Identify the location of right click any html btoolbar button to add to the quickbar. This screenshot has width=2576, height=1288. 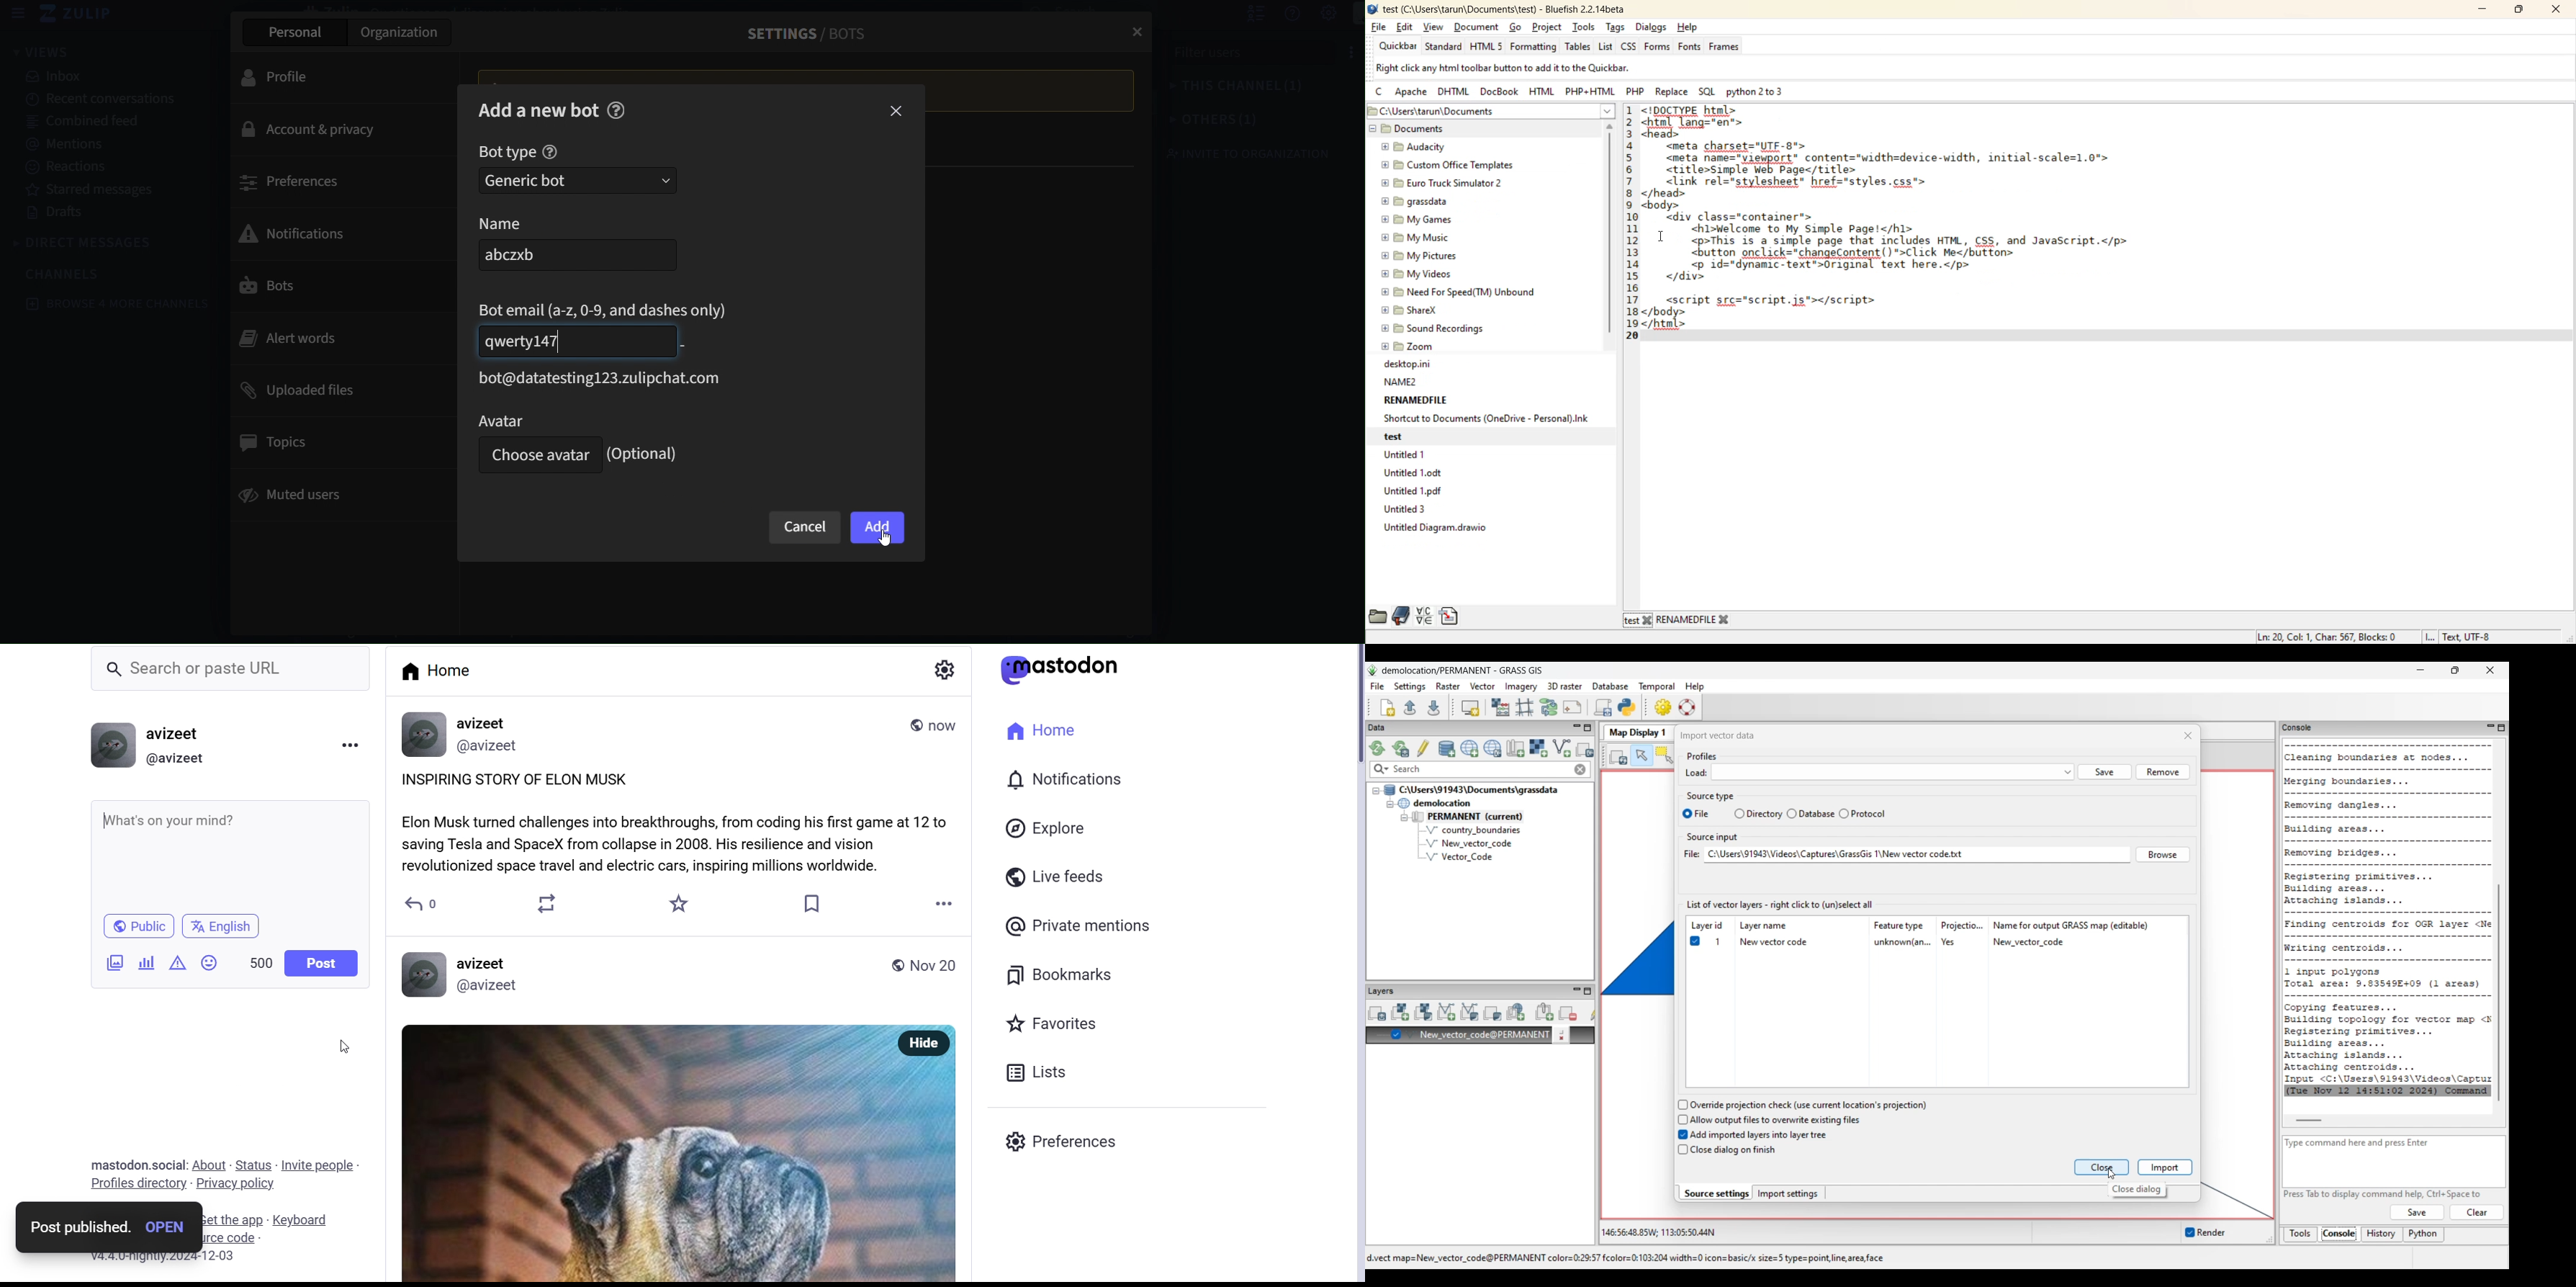
(1526, 68).